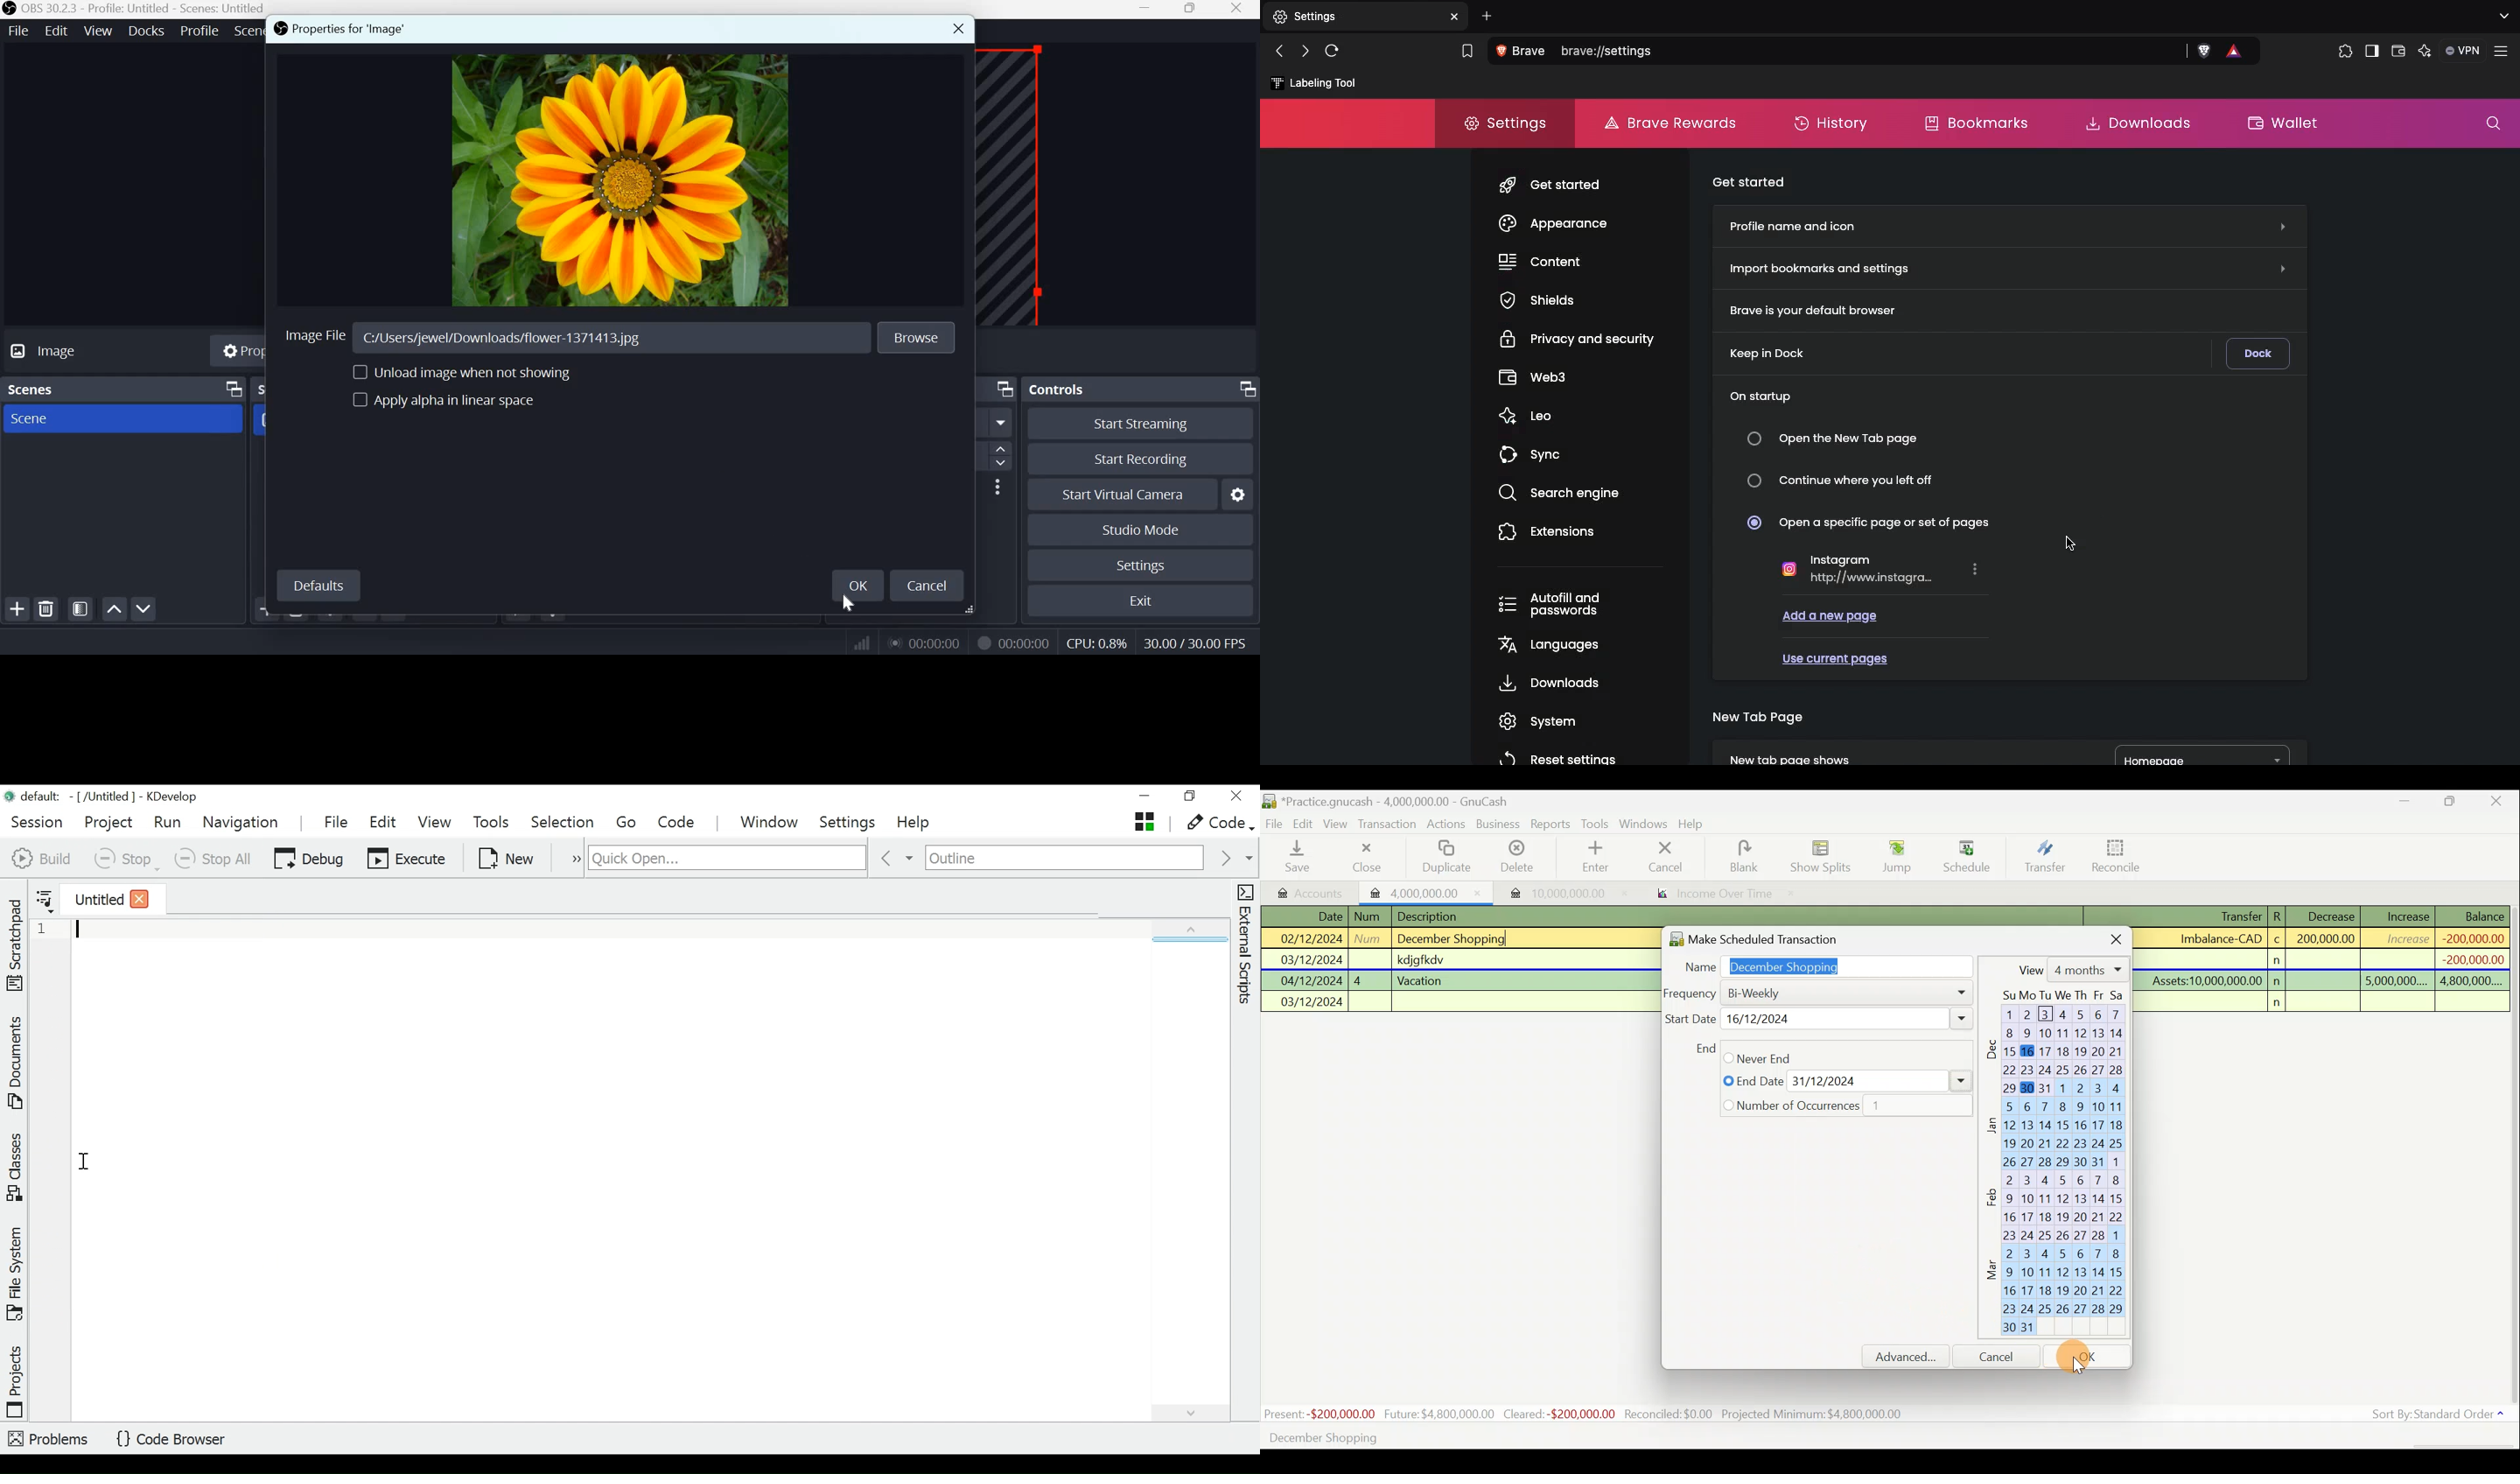 The height and width of the screenshot is (1484, 2520). I want to click on close, so click(1240, 11).